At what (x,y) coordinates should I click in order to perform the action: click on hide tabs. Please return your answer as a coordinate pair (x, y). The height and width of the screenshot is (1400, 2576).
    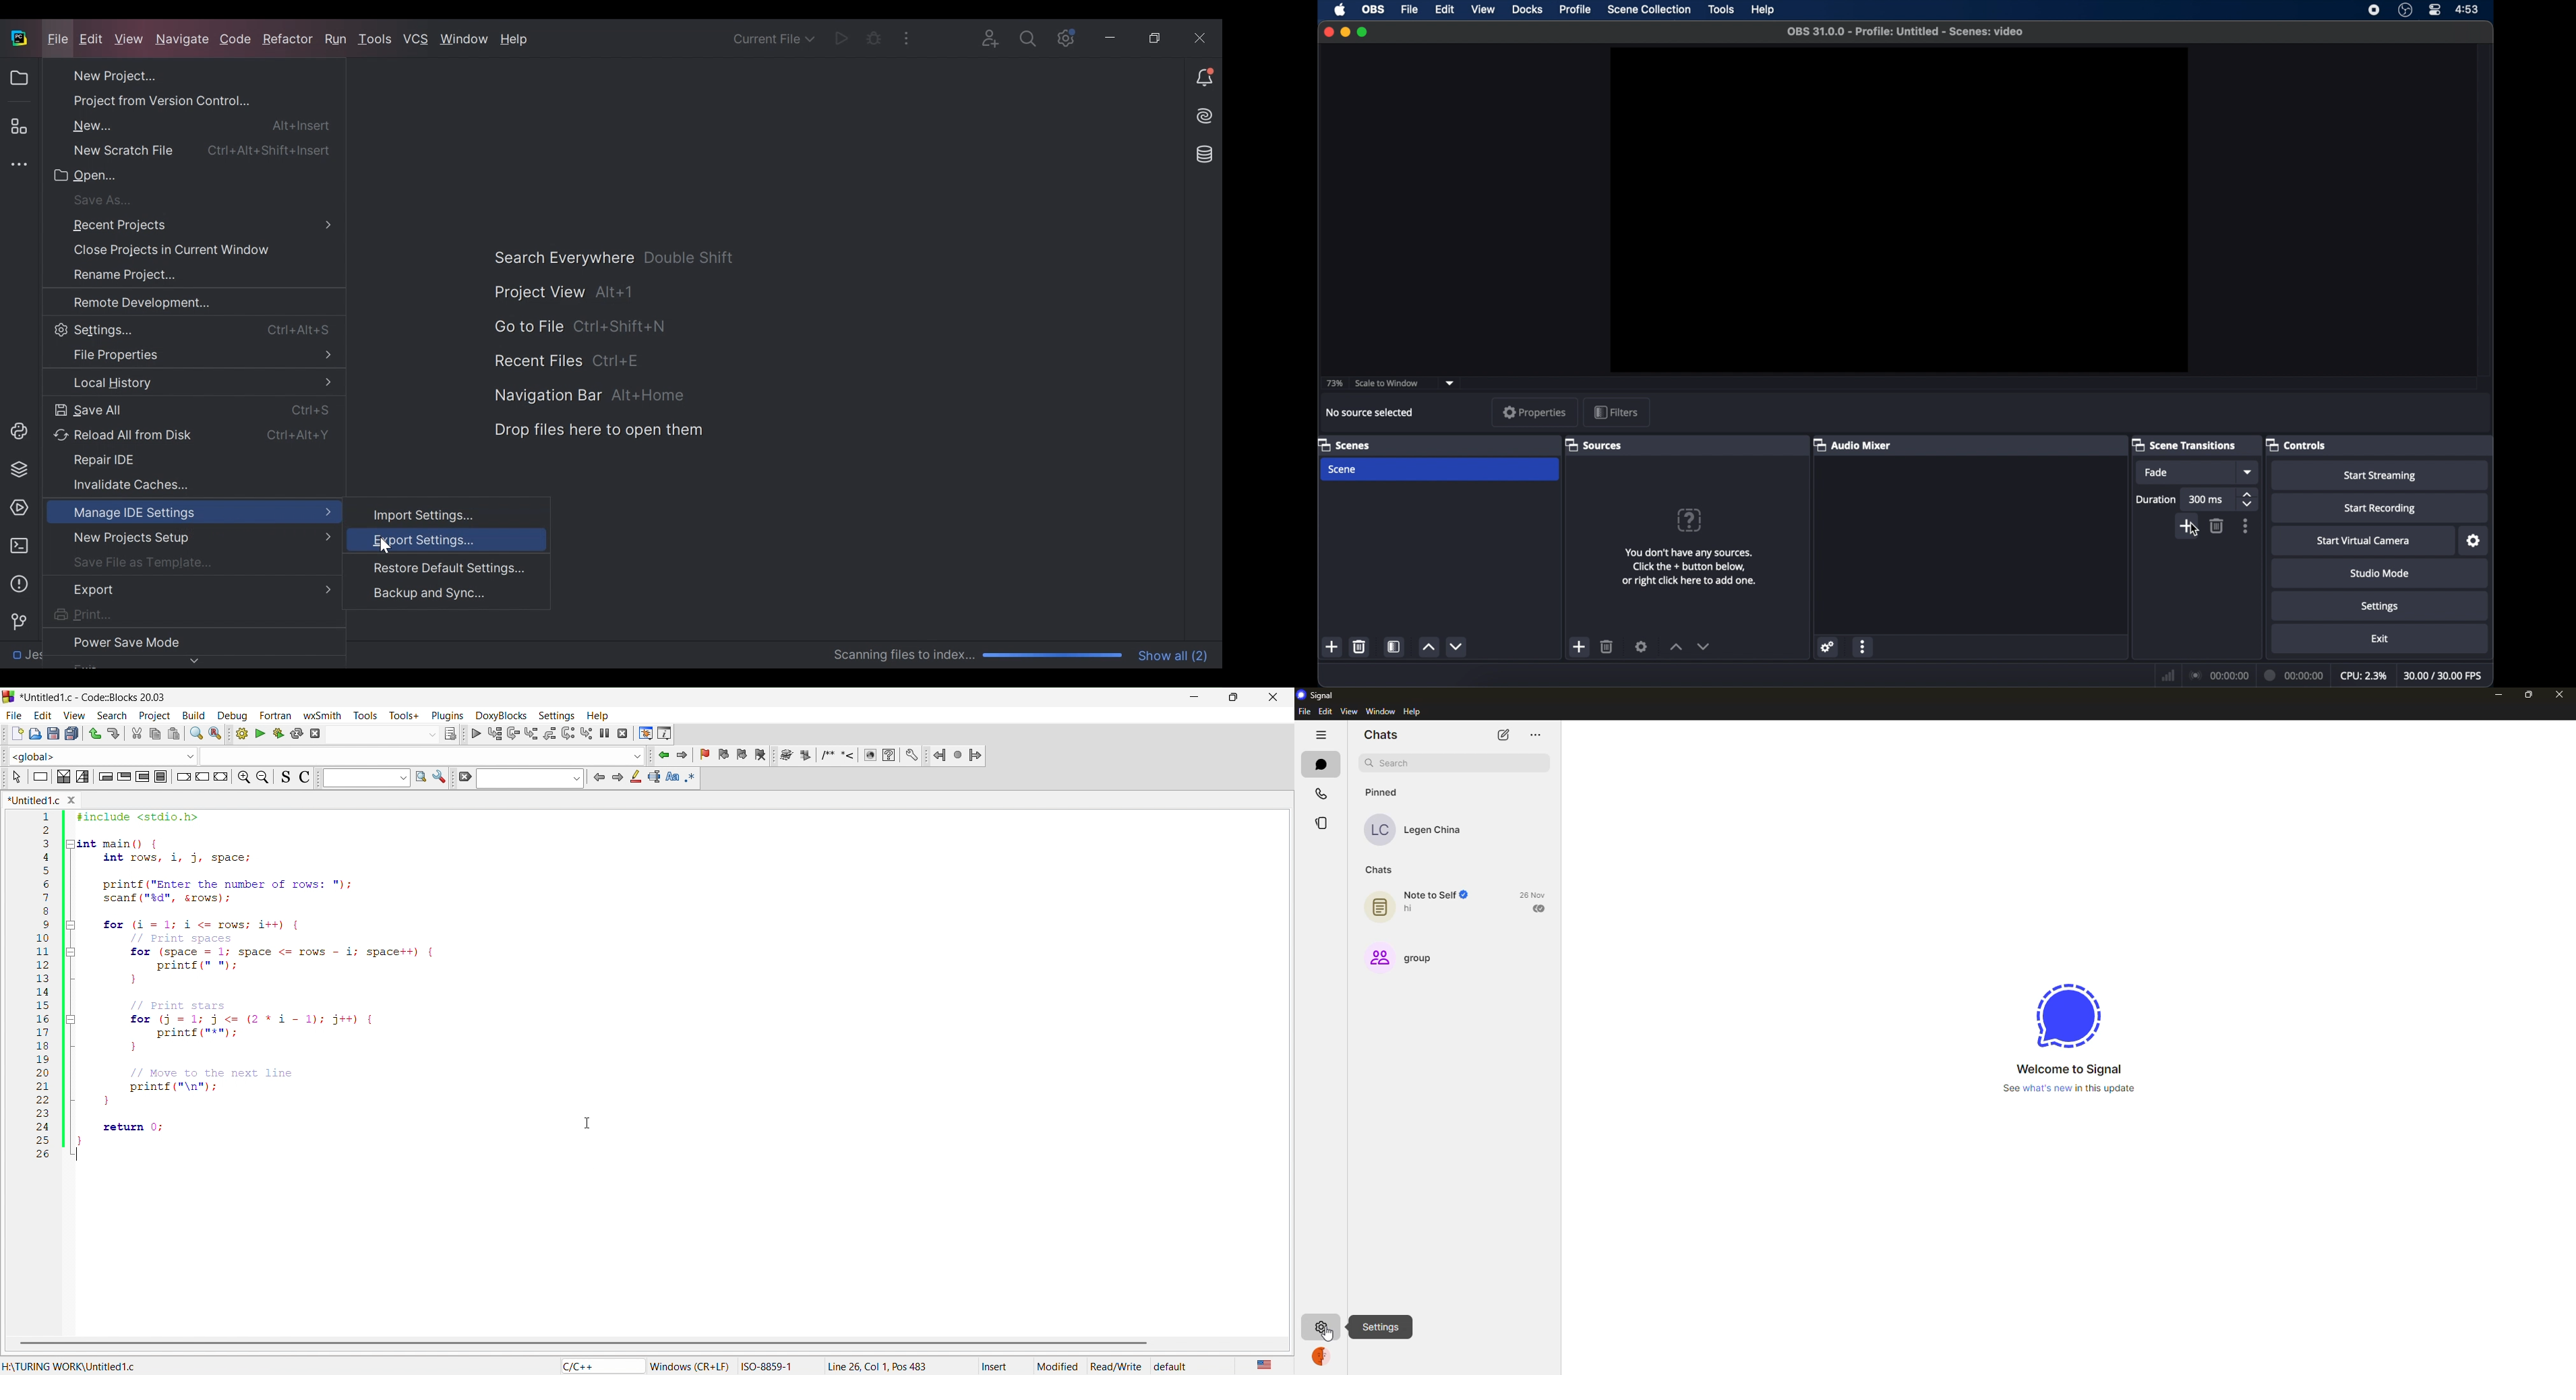
    Looking at the image, I should click on (1320, 733).